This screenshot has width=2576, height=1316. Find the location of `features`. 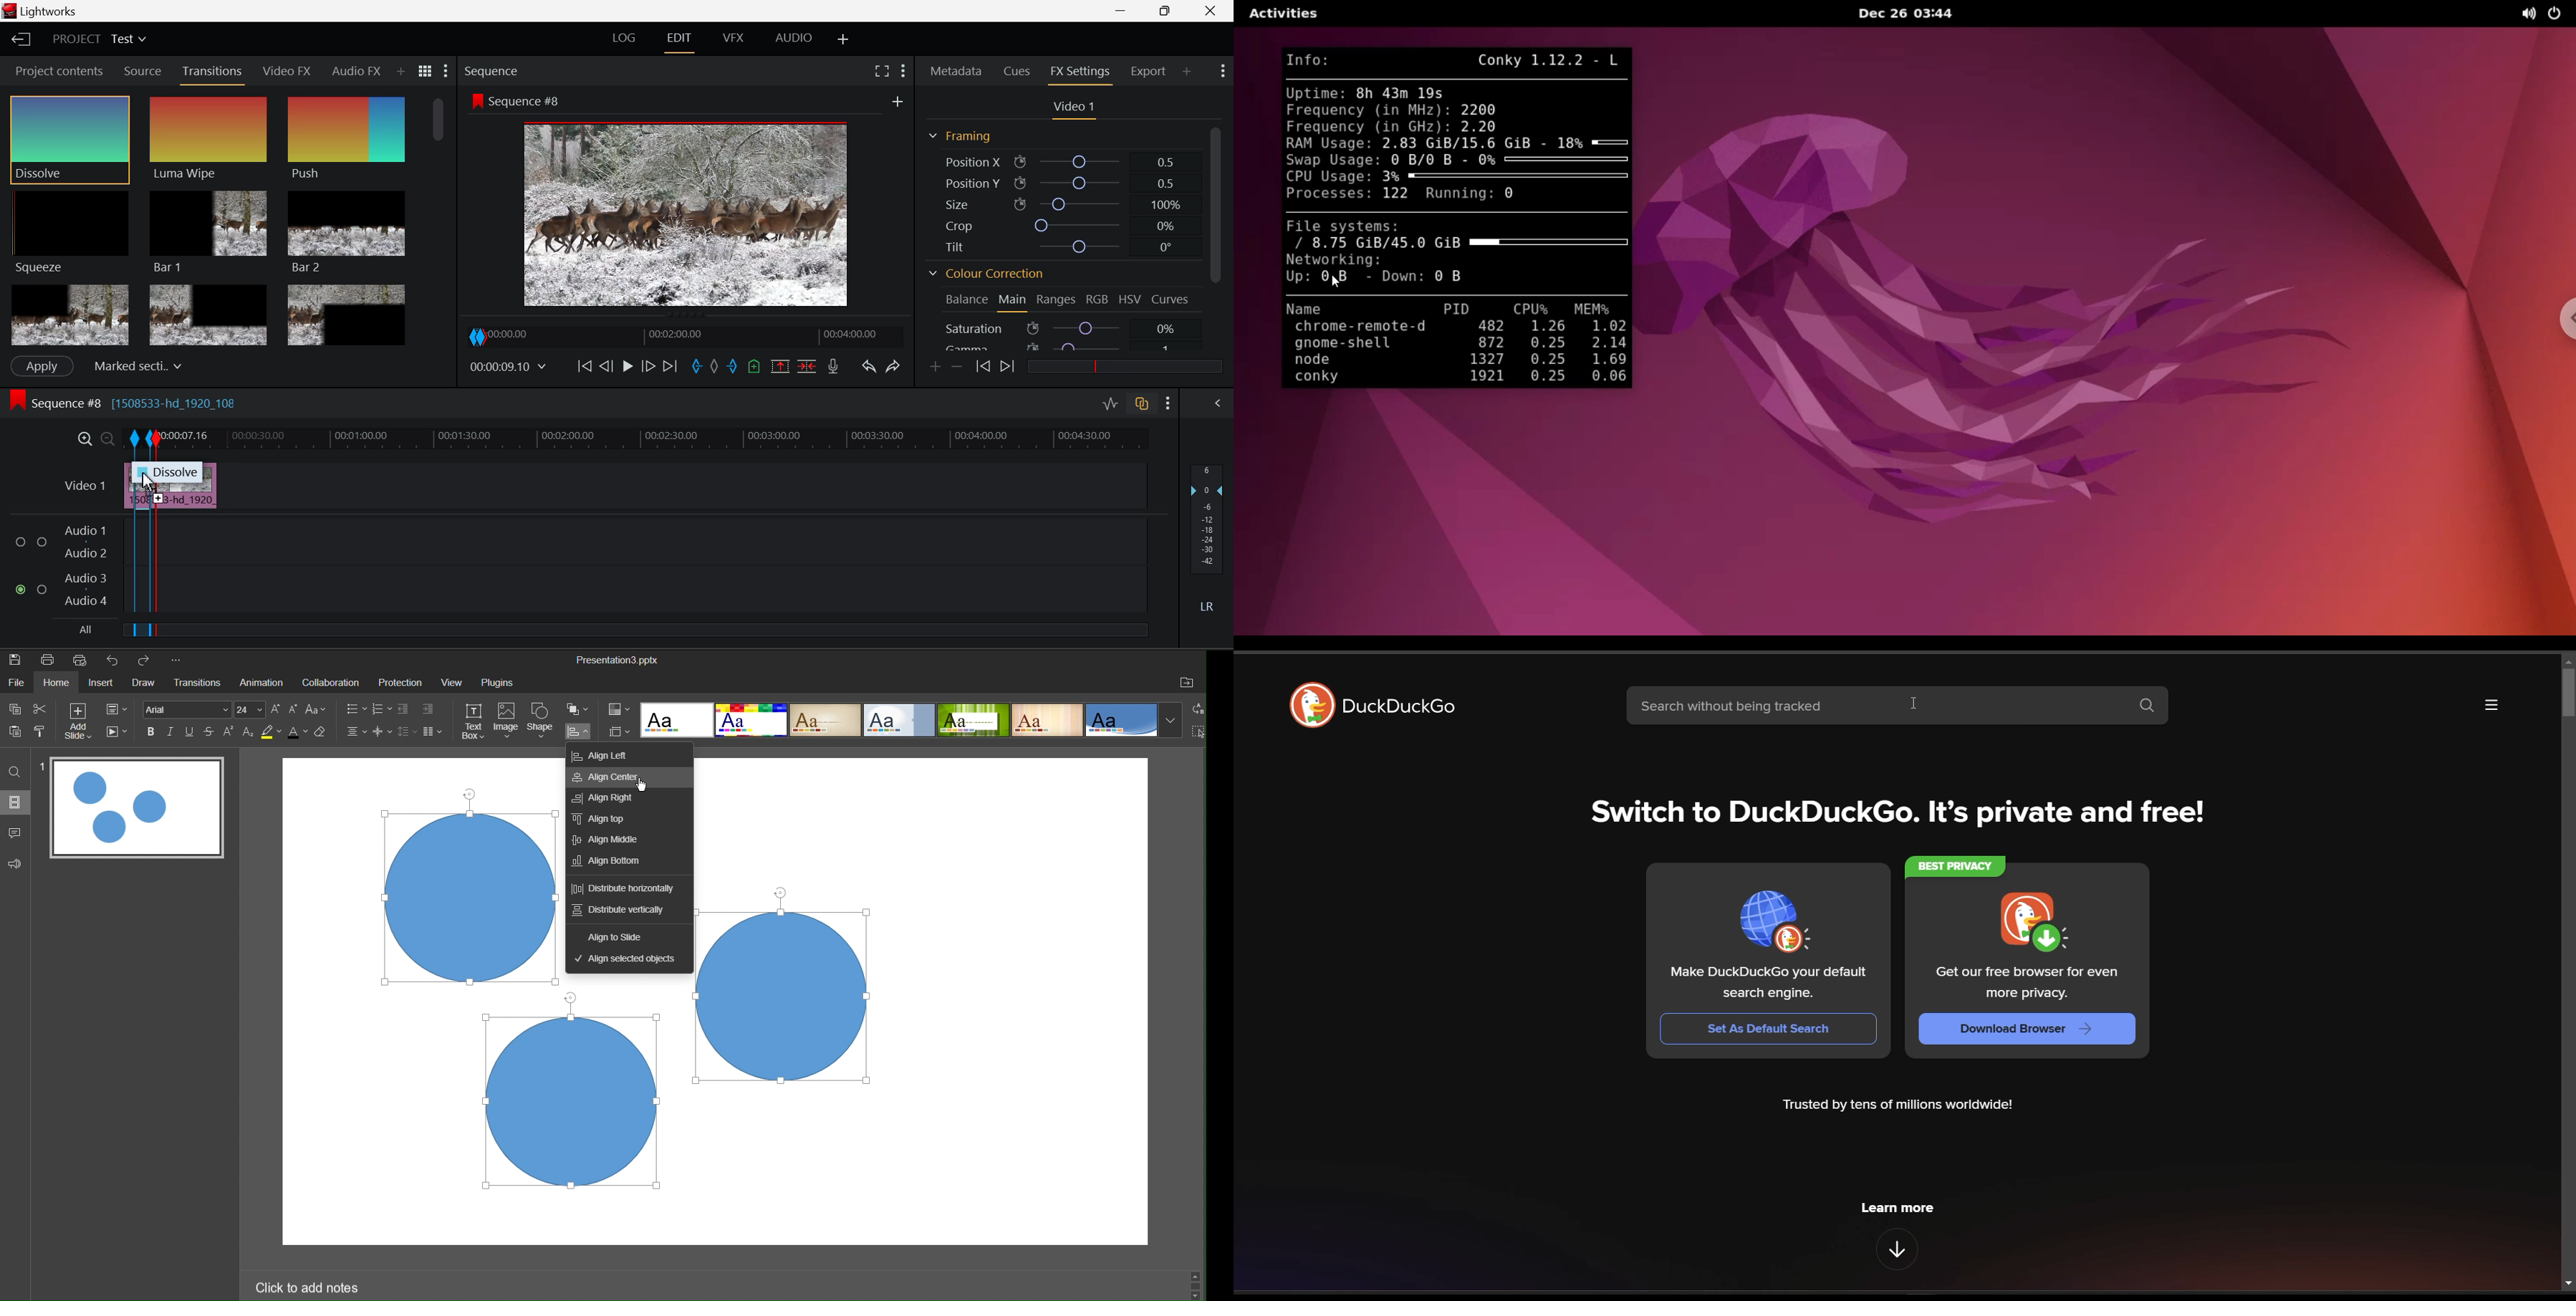

features is located at coordinates (1901, 1249).